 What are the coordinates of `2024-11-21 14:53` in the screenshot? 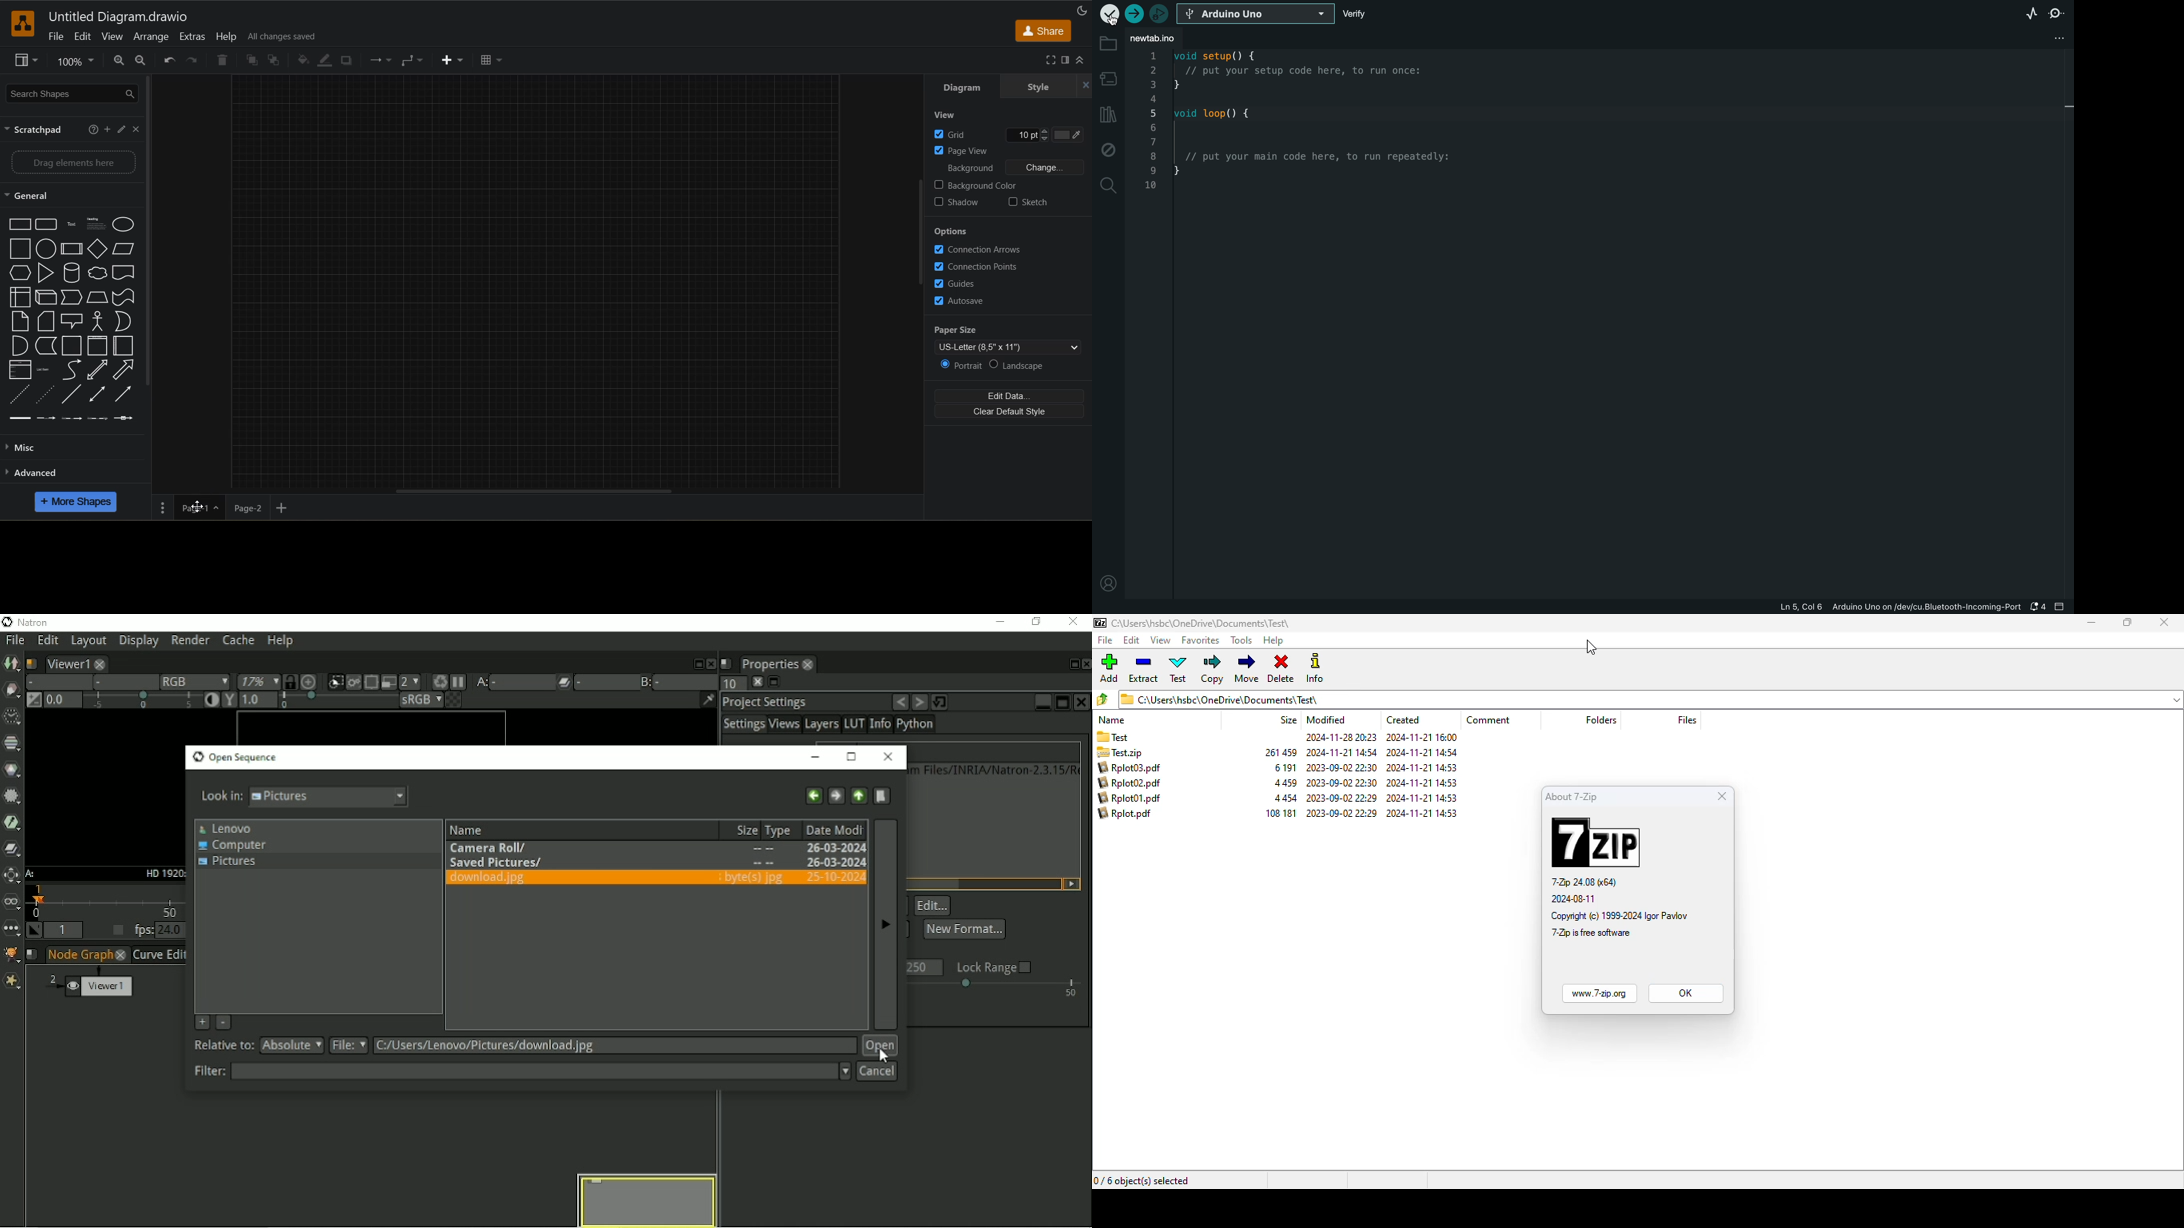 It's located at (1425, 768).